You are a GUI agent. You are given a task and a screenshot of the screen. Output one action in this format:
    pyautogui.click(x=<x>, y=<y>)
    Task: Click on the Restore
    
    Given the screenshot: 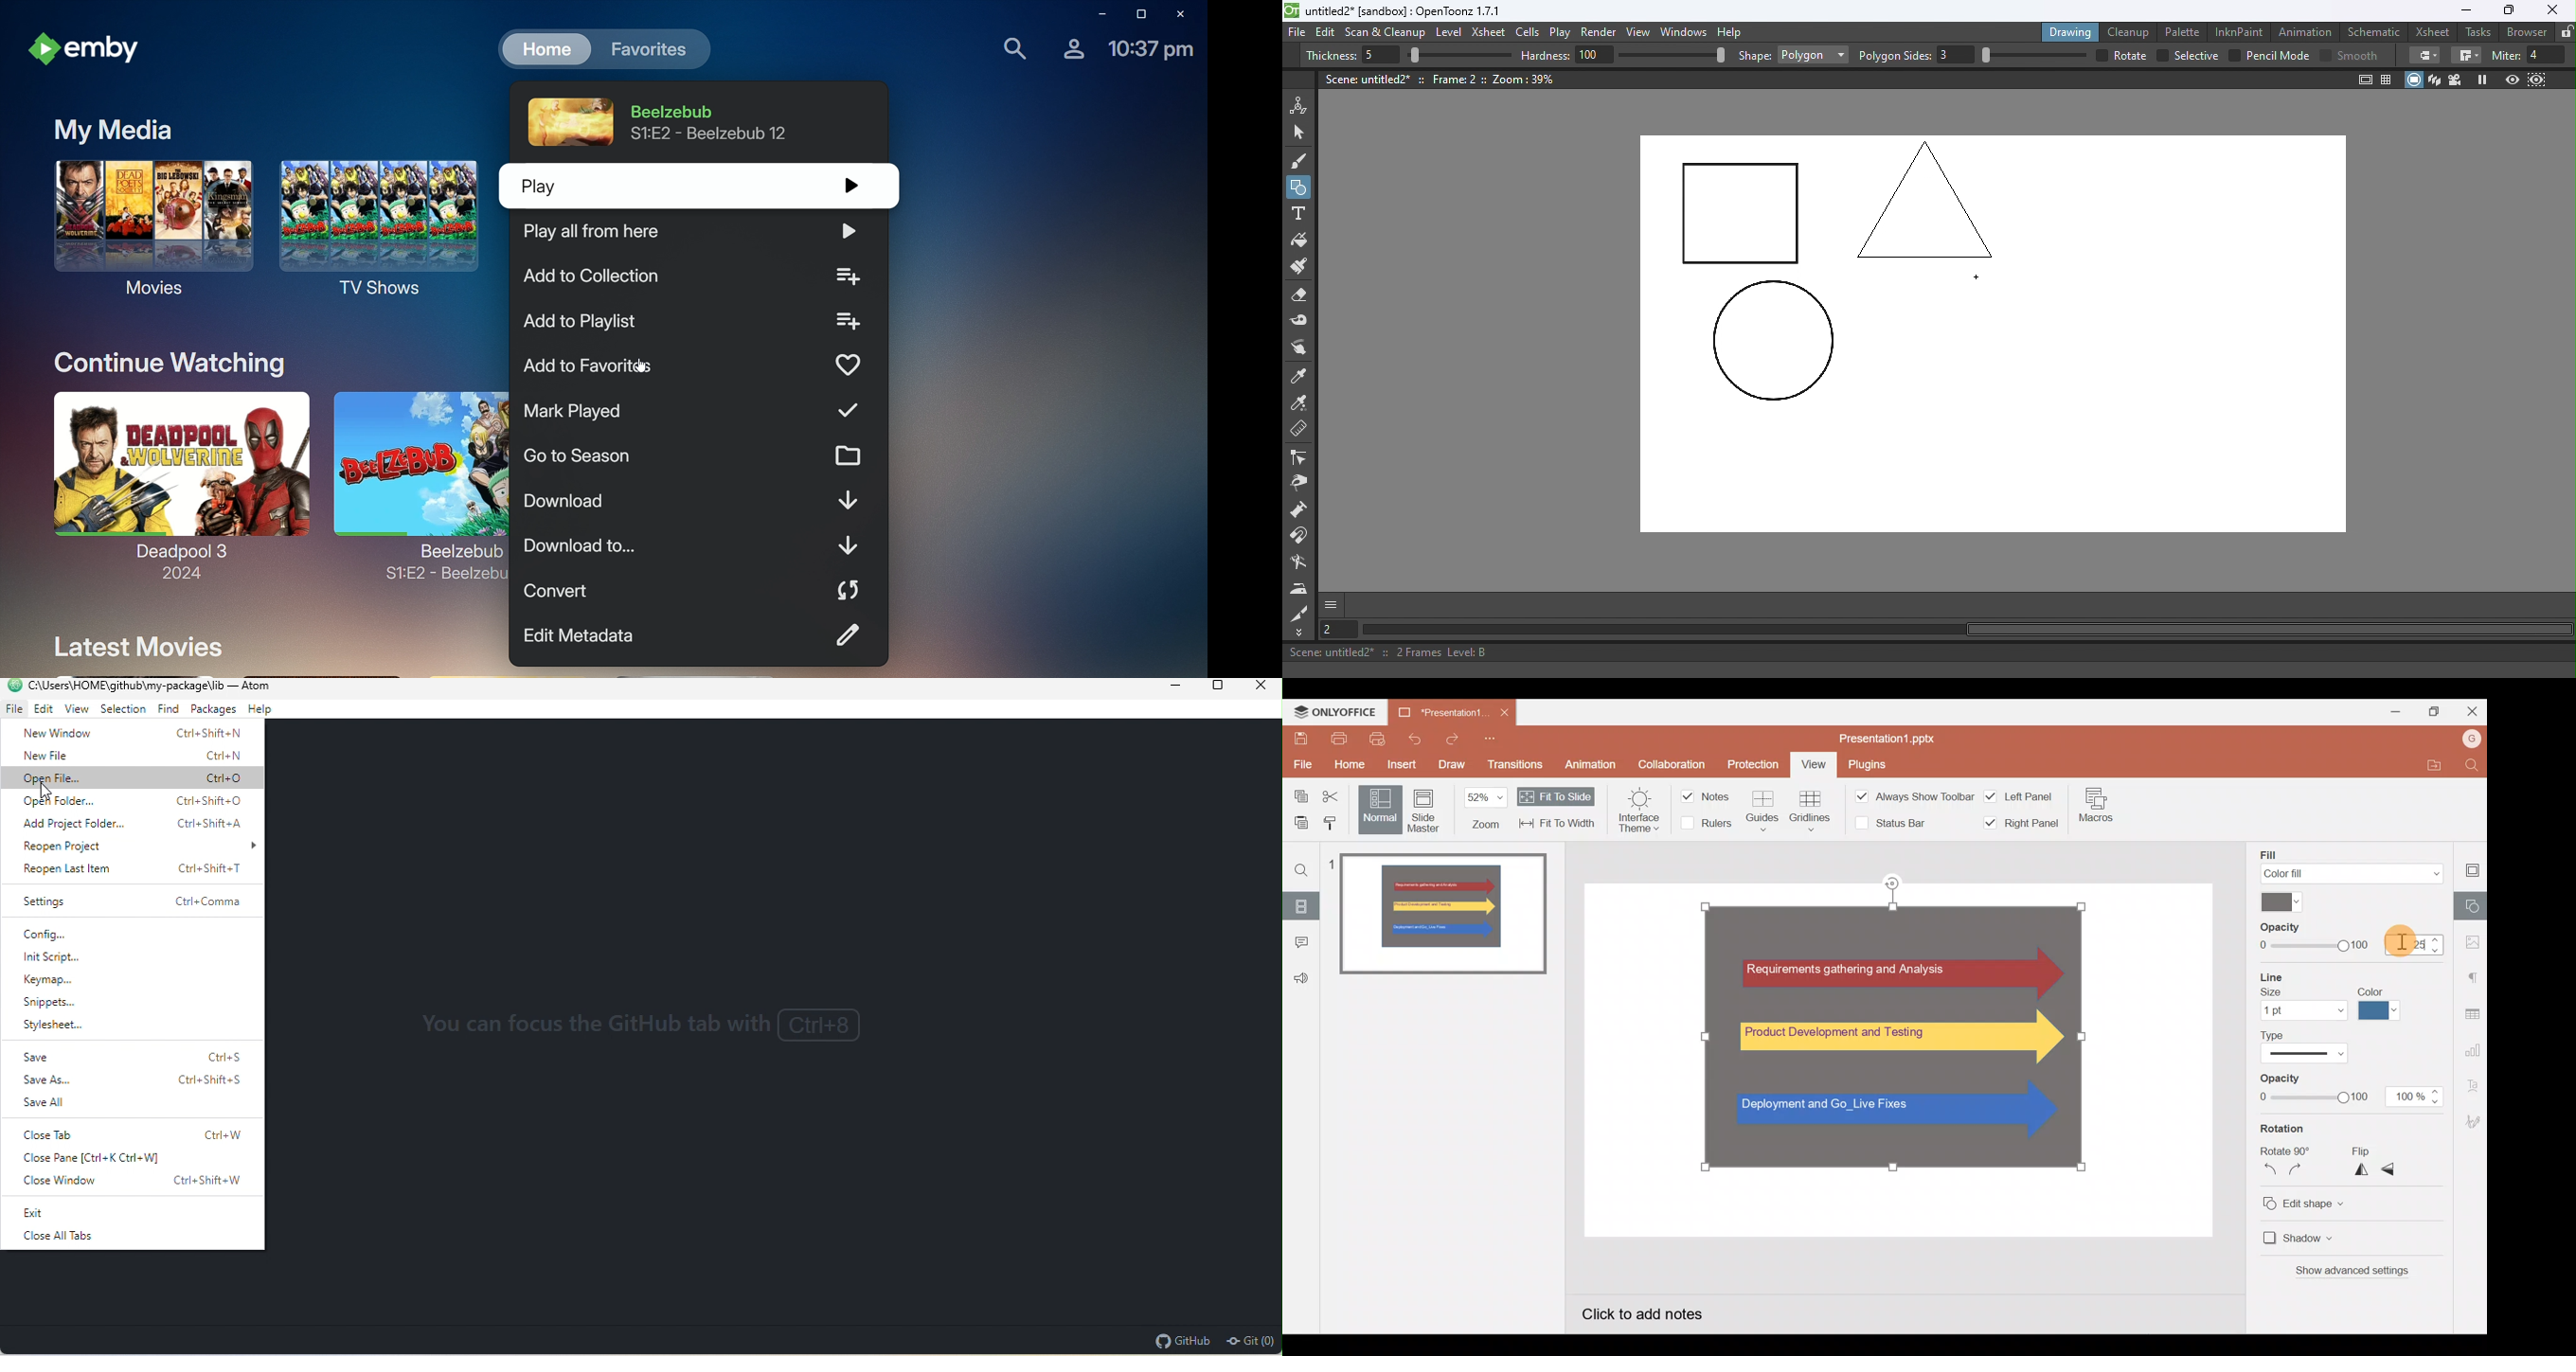 What is the action you would take?
    pyautogui.click(x=1139, y=14)
    